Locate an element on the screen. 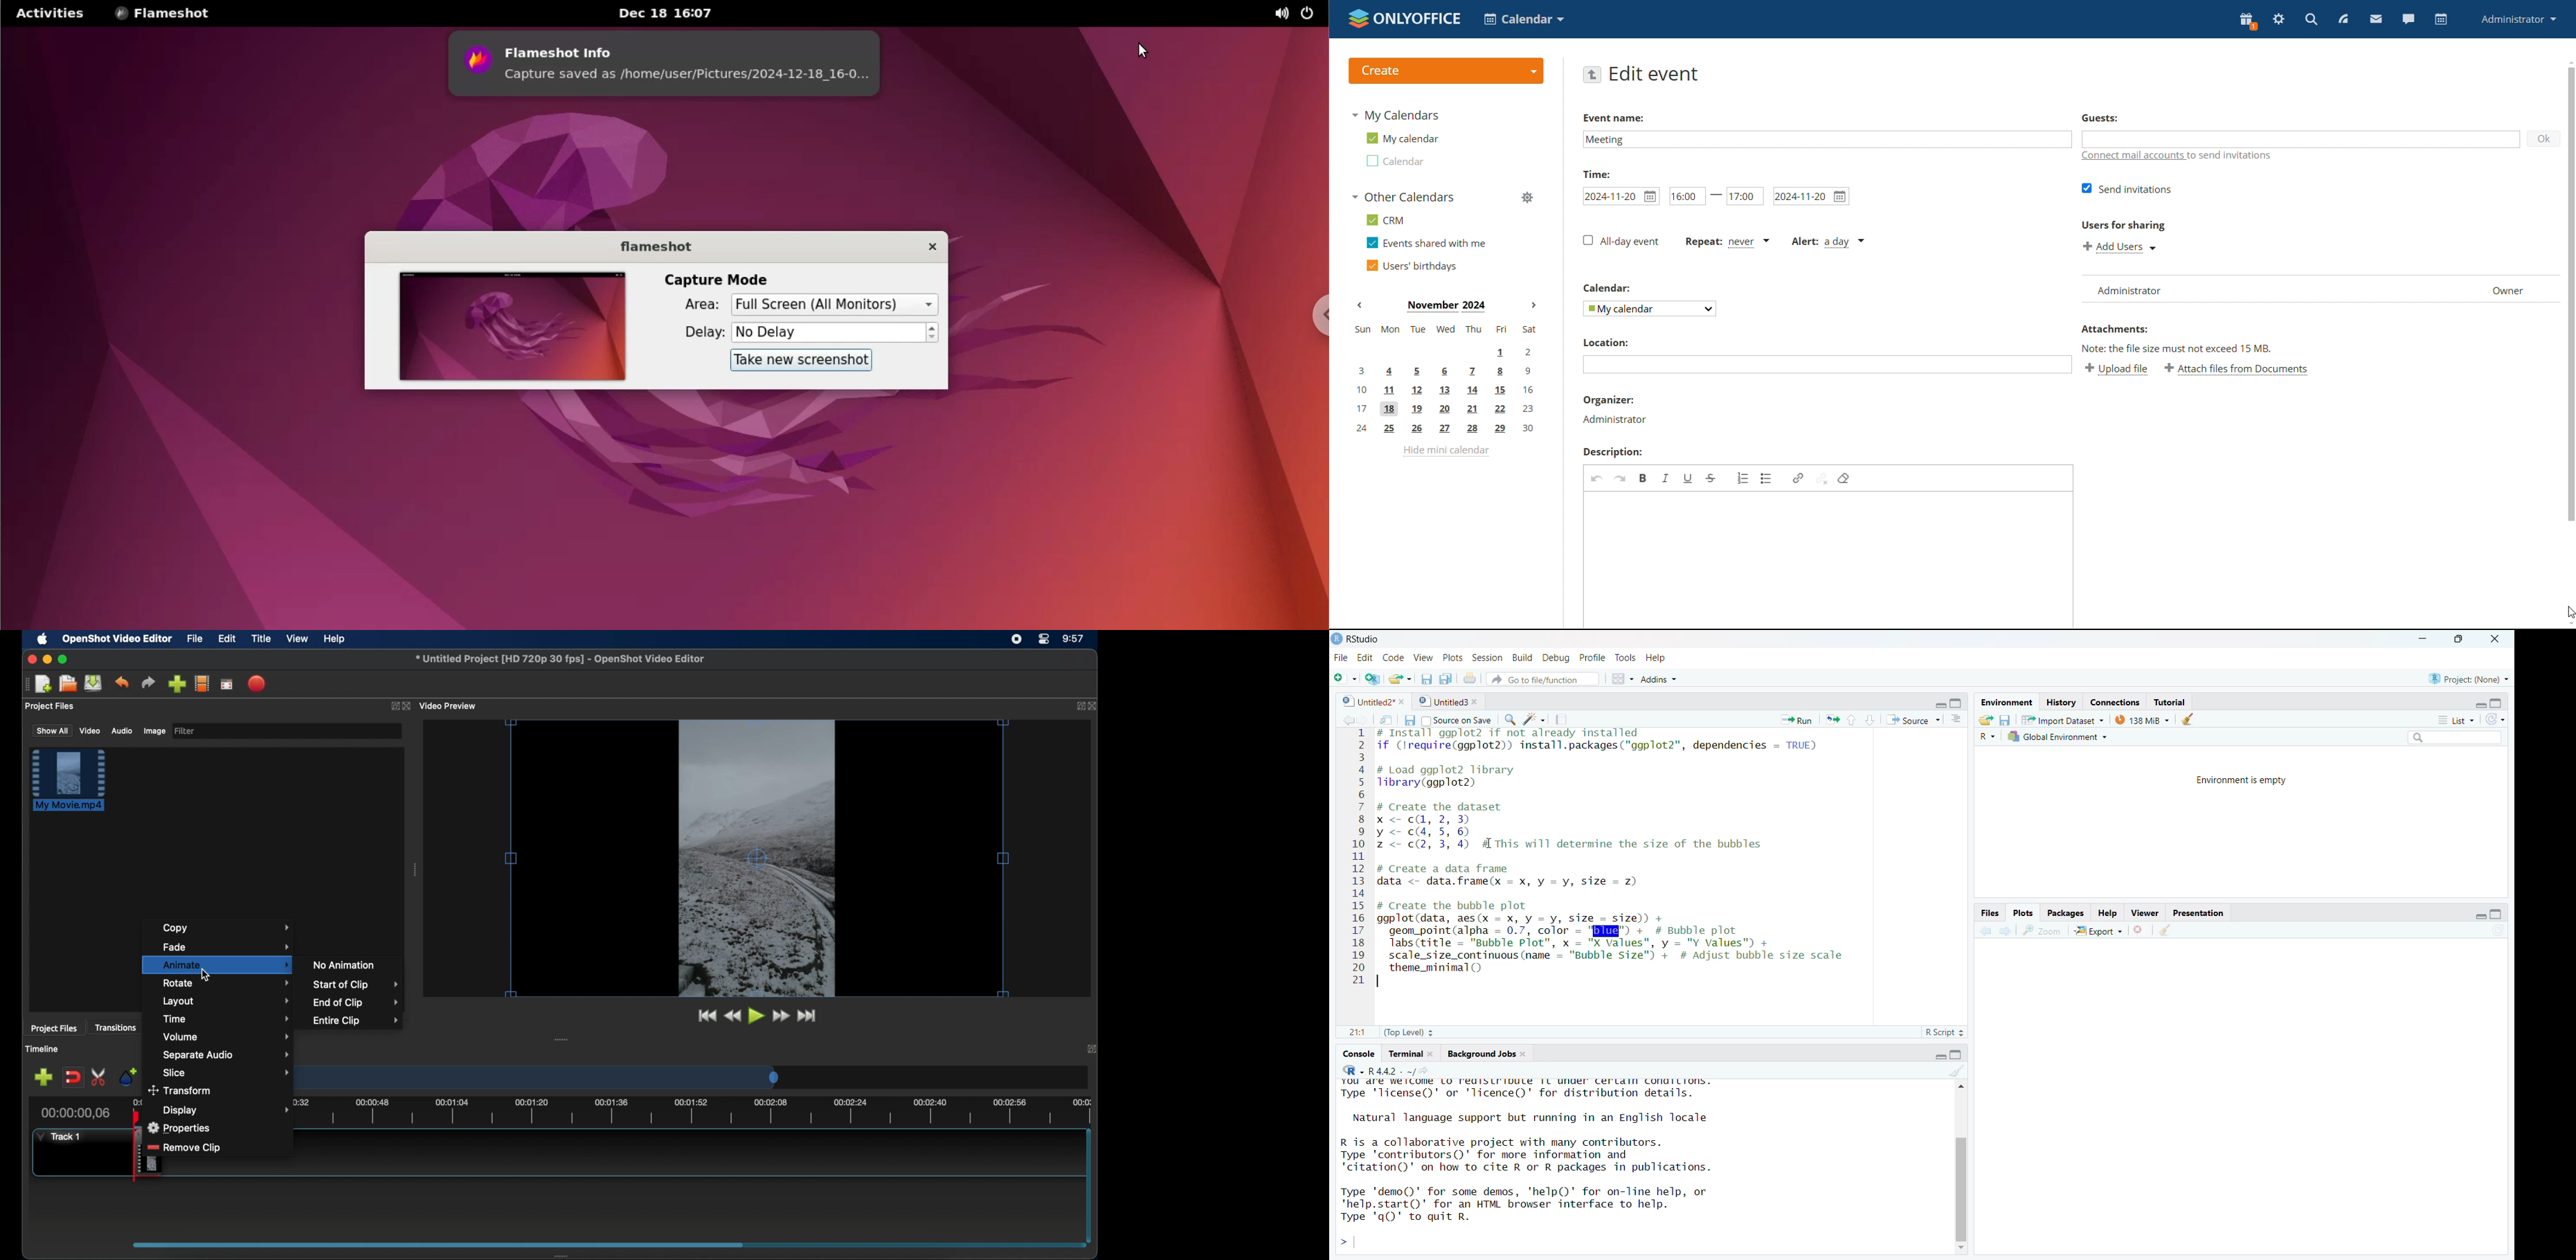 Image resolution: width=2576 pixels, height=1260 pixels. events shared with me is located at coordinates (1427, 242).